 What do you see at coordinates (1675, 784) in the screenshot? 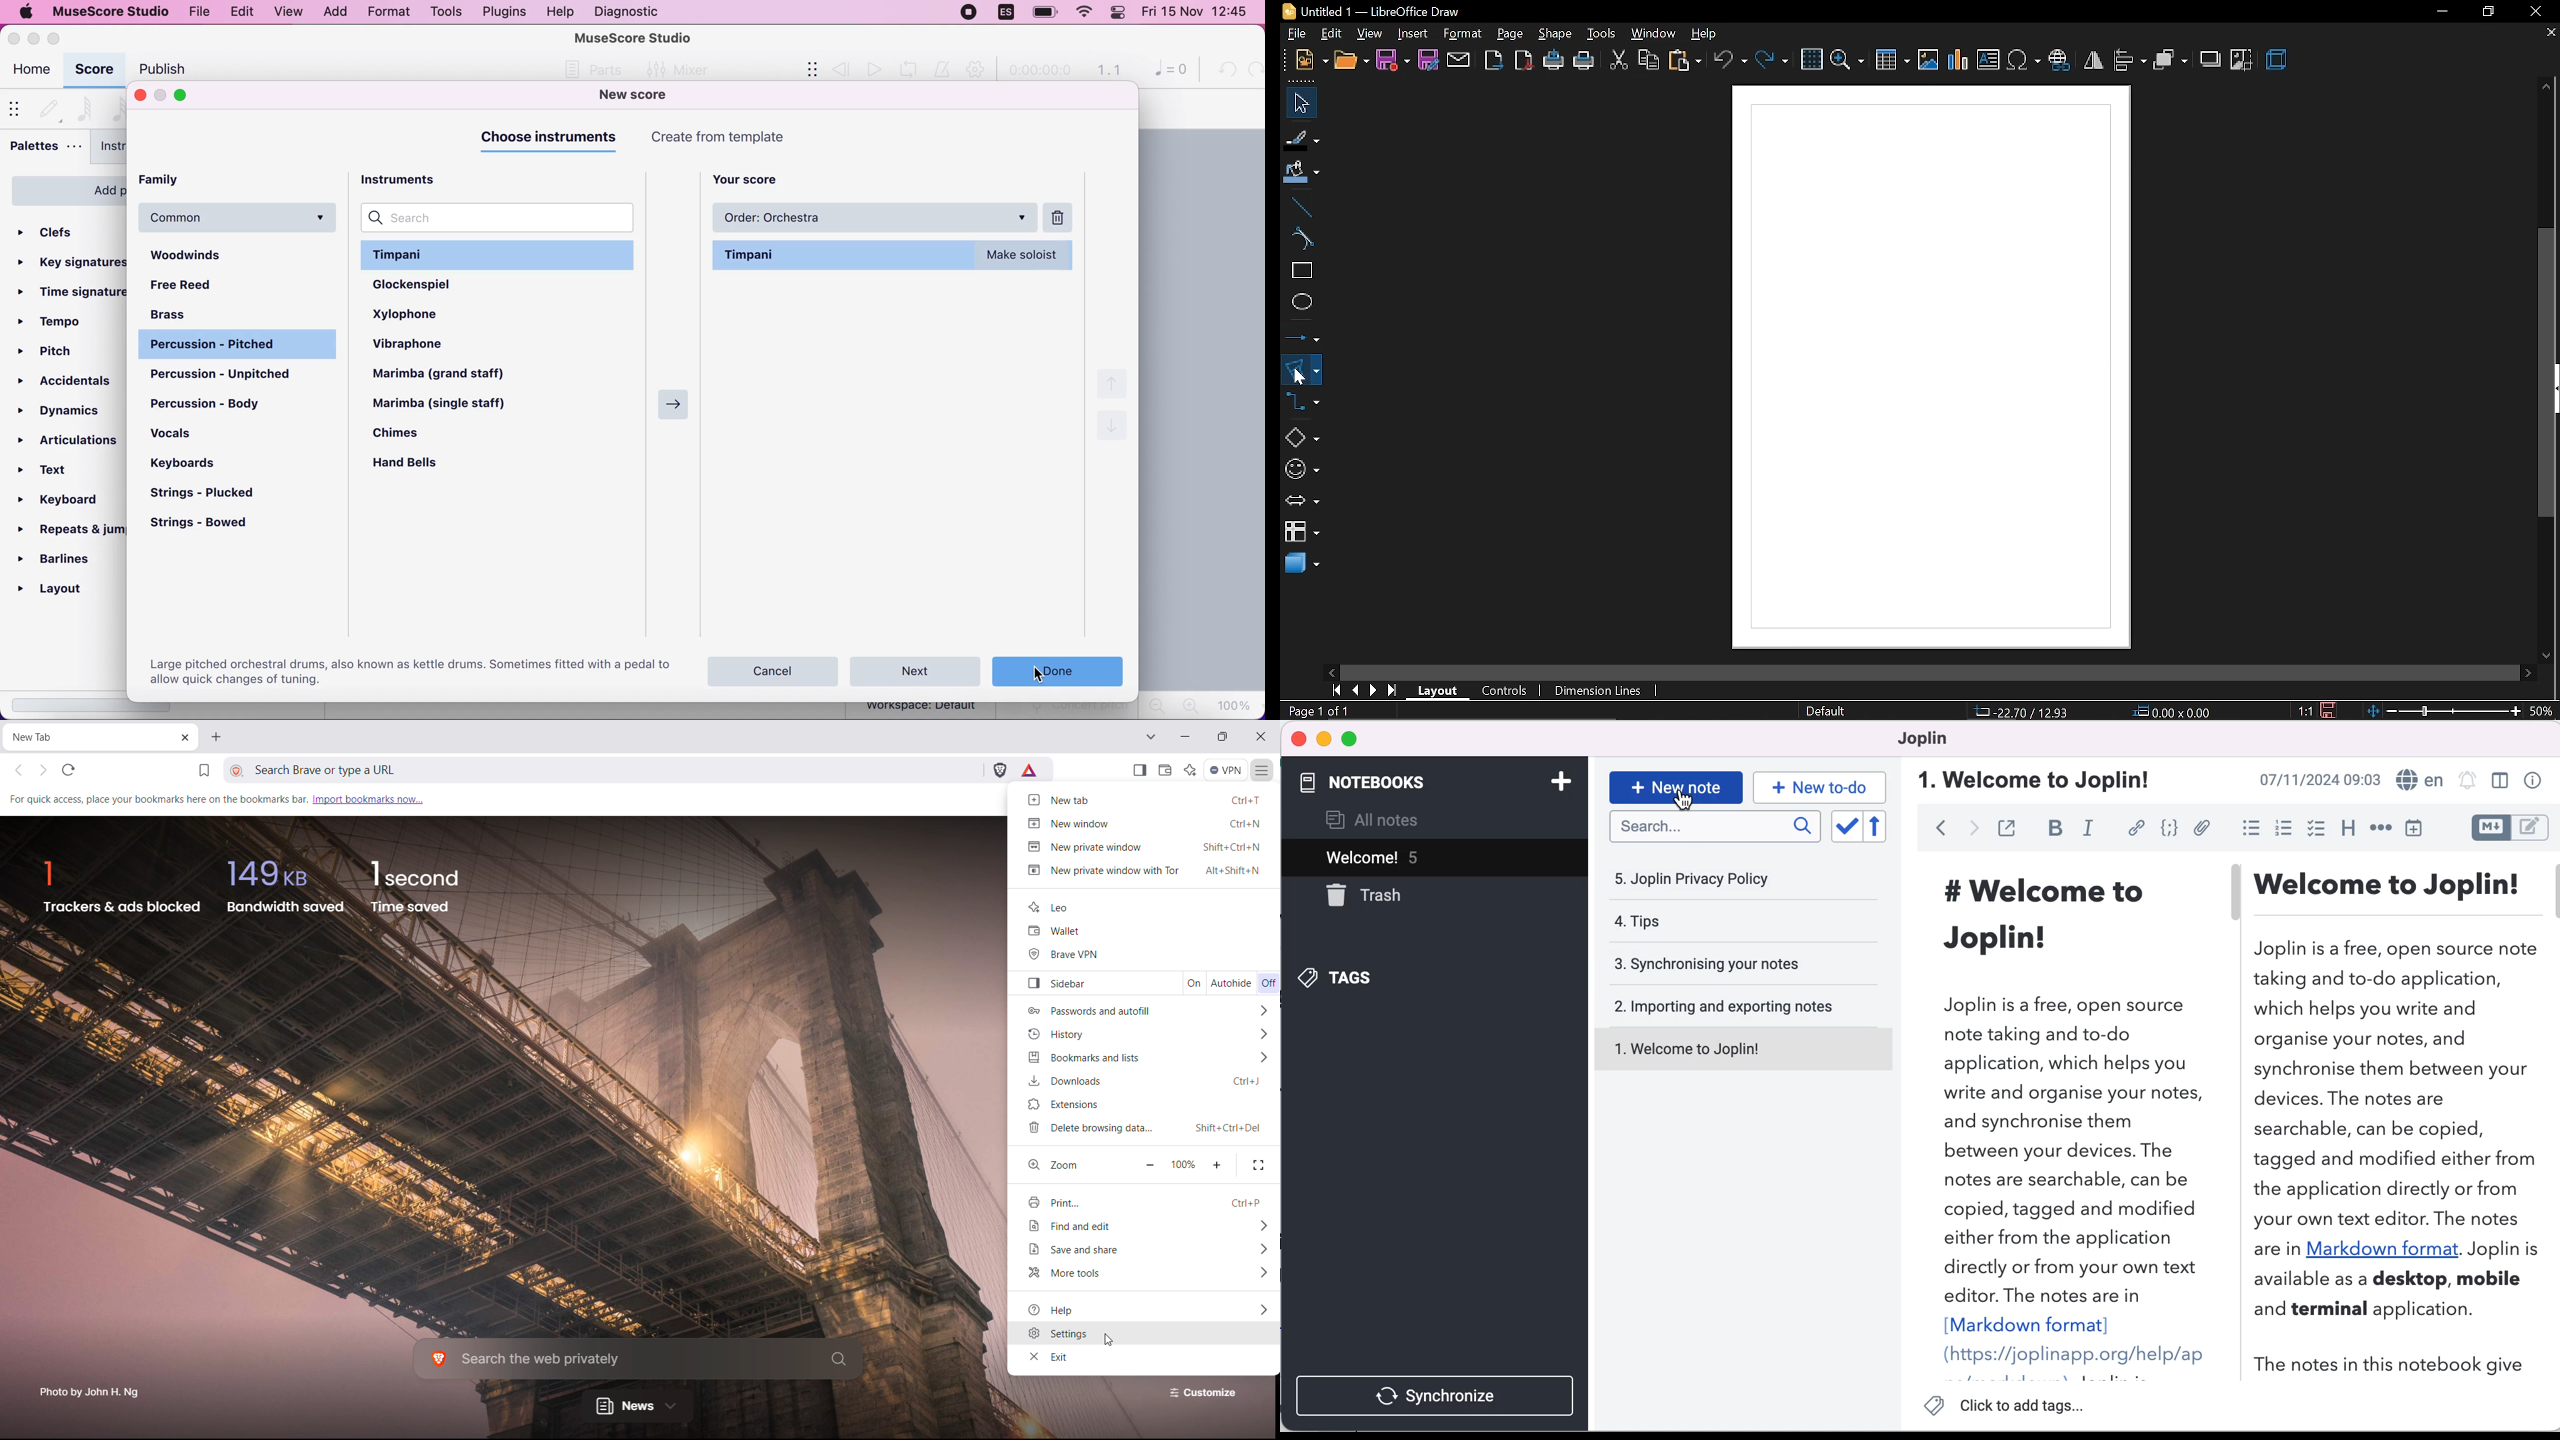
I see `new note` at bounding box center [1675, 784].